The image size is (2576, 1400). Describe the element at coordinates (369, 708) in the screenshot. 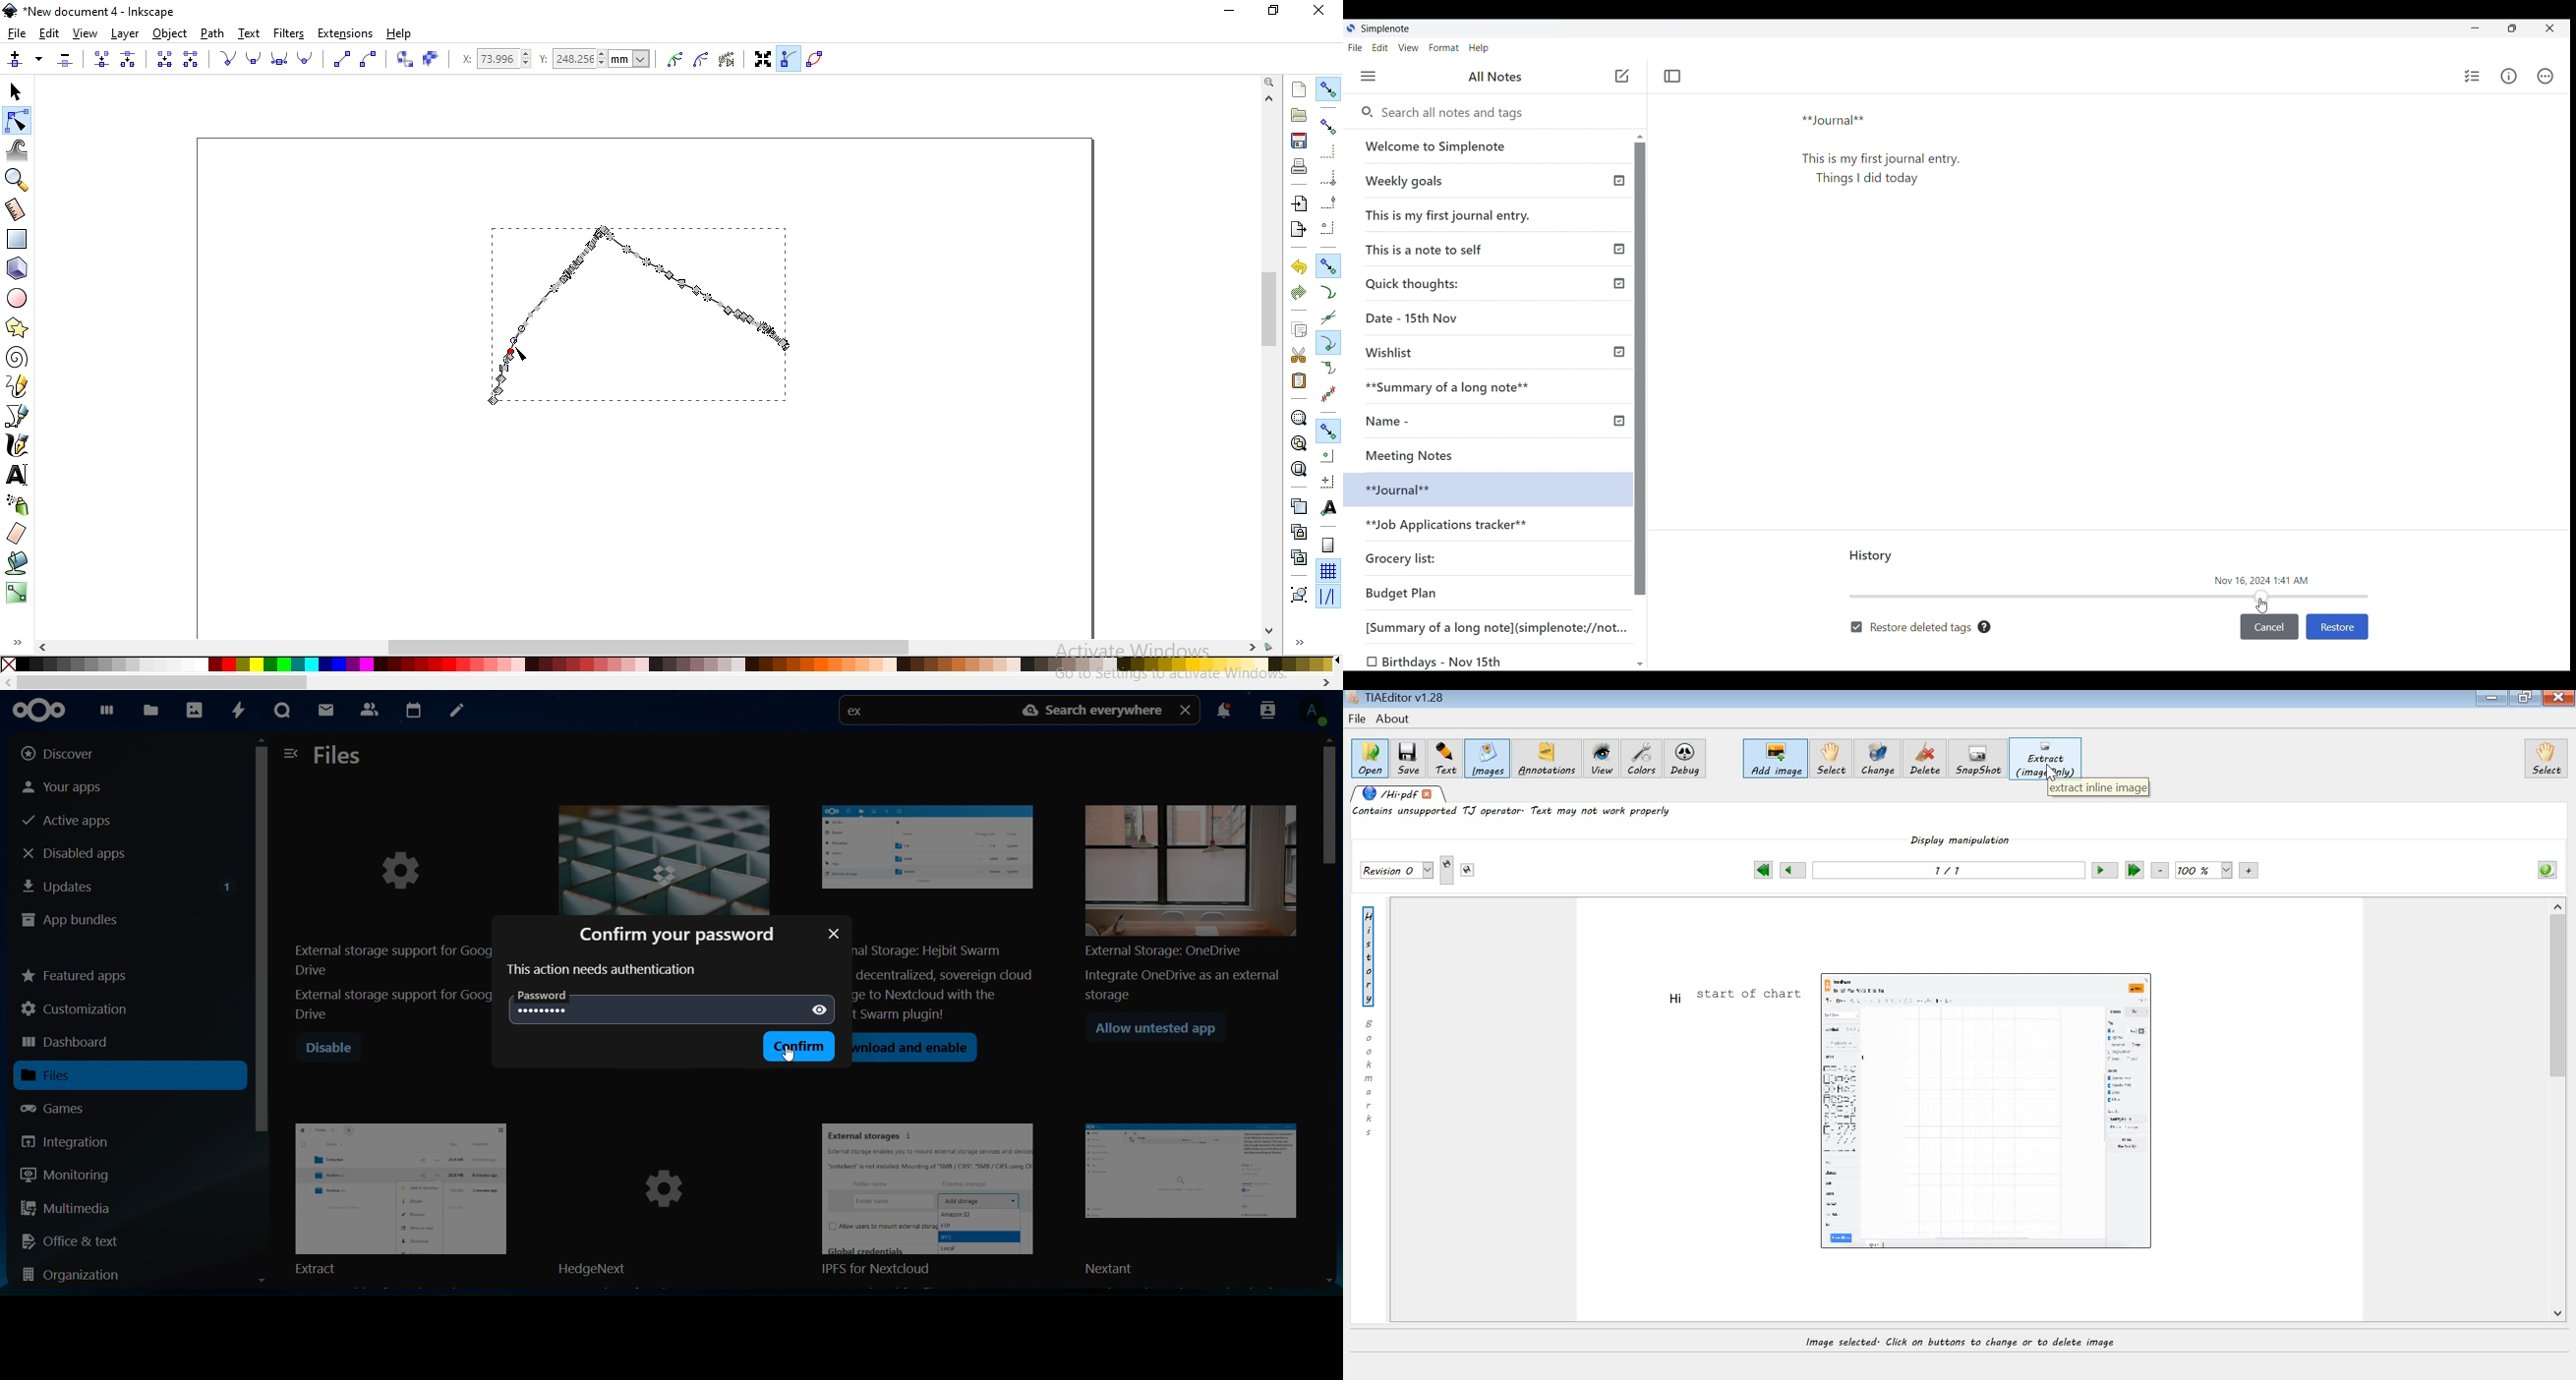

I see `contacts` at that location.